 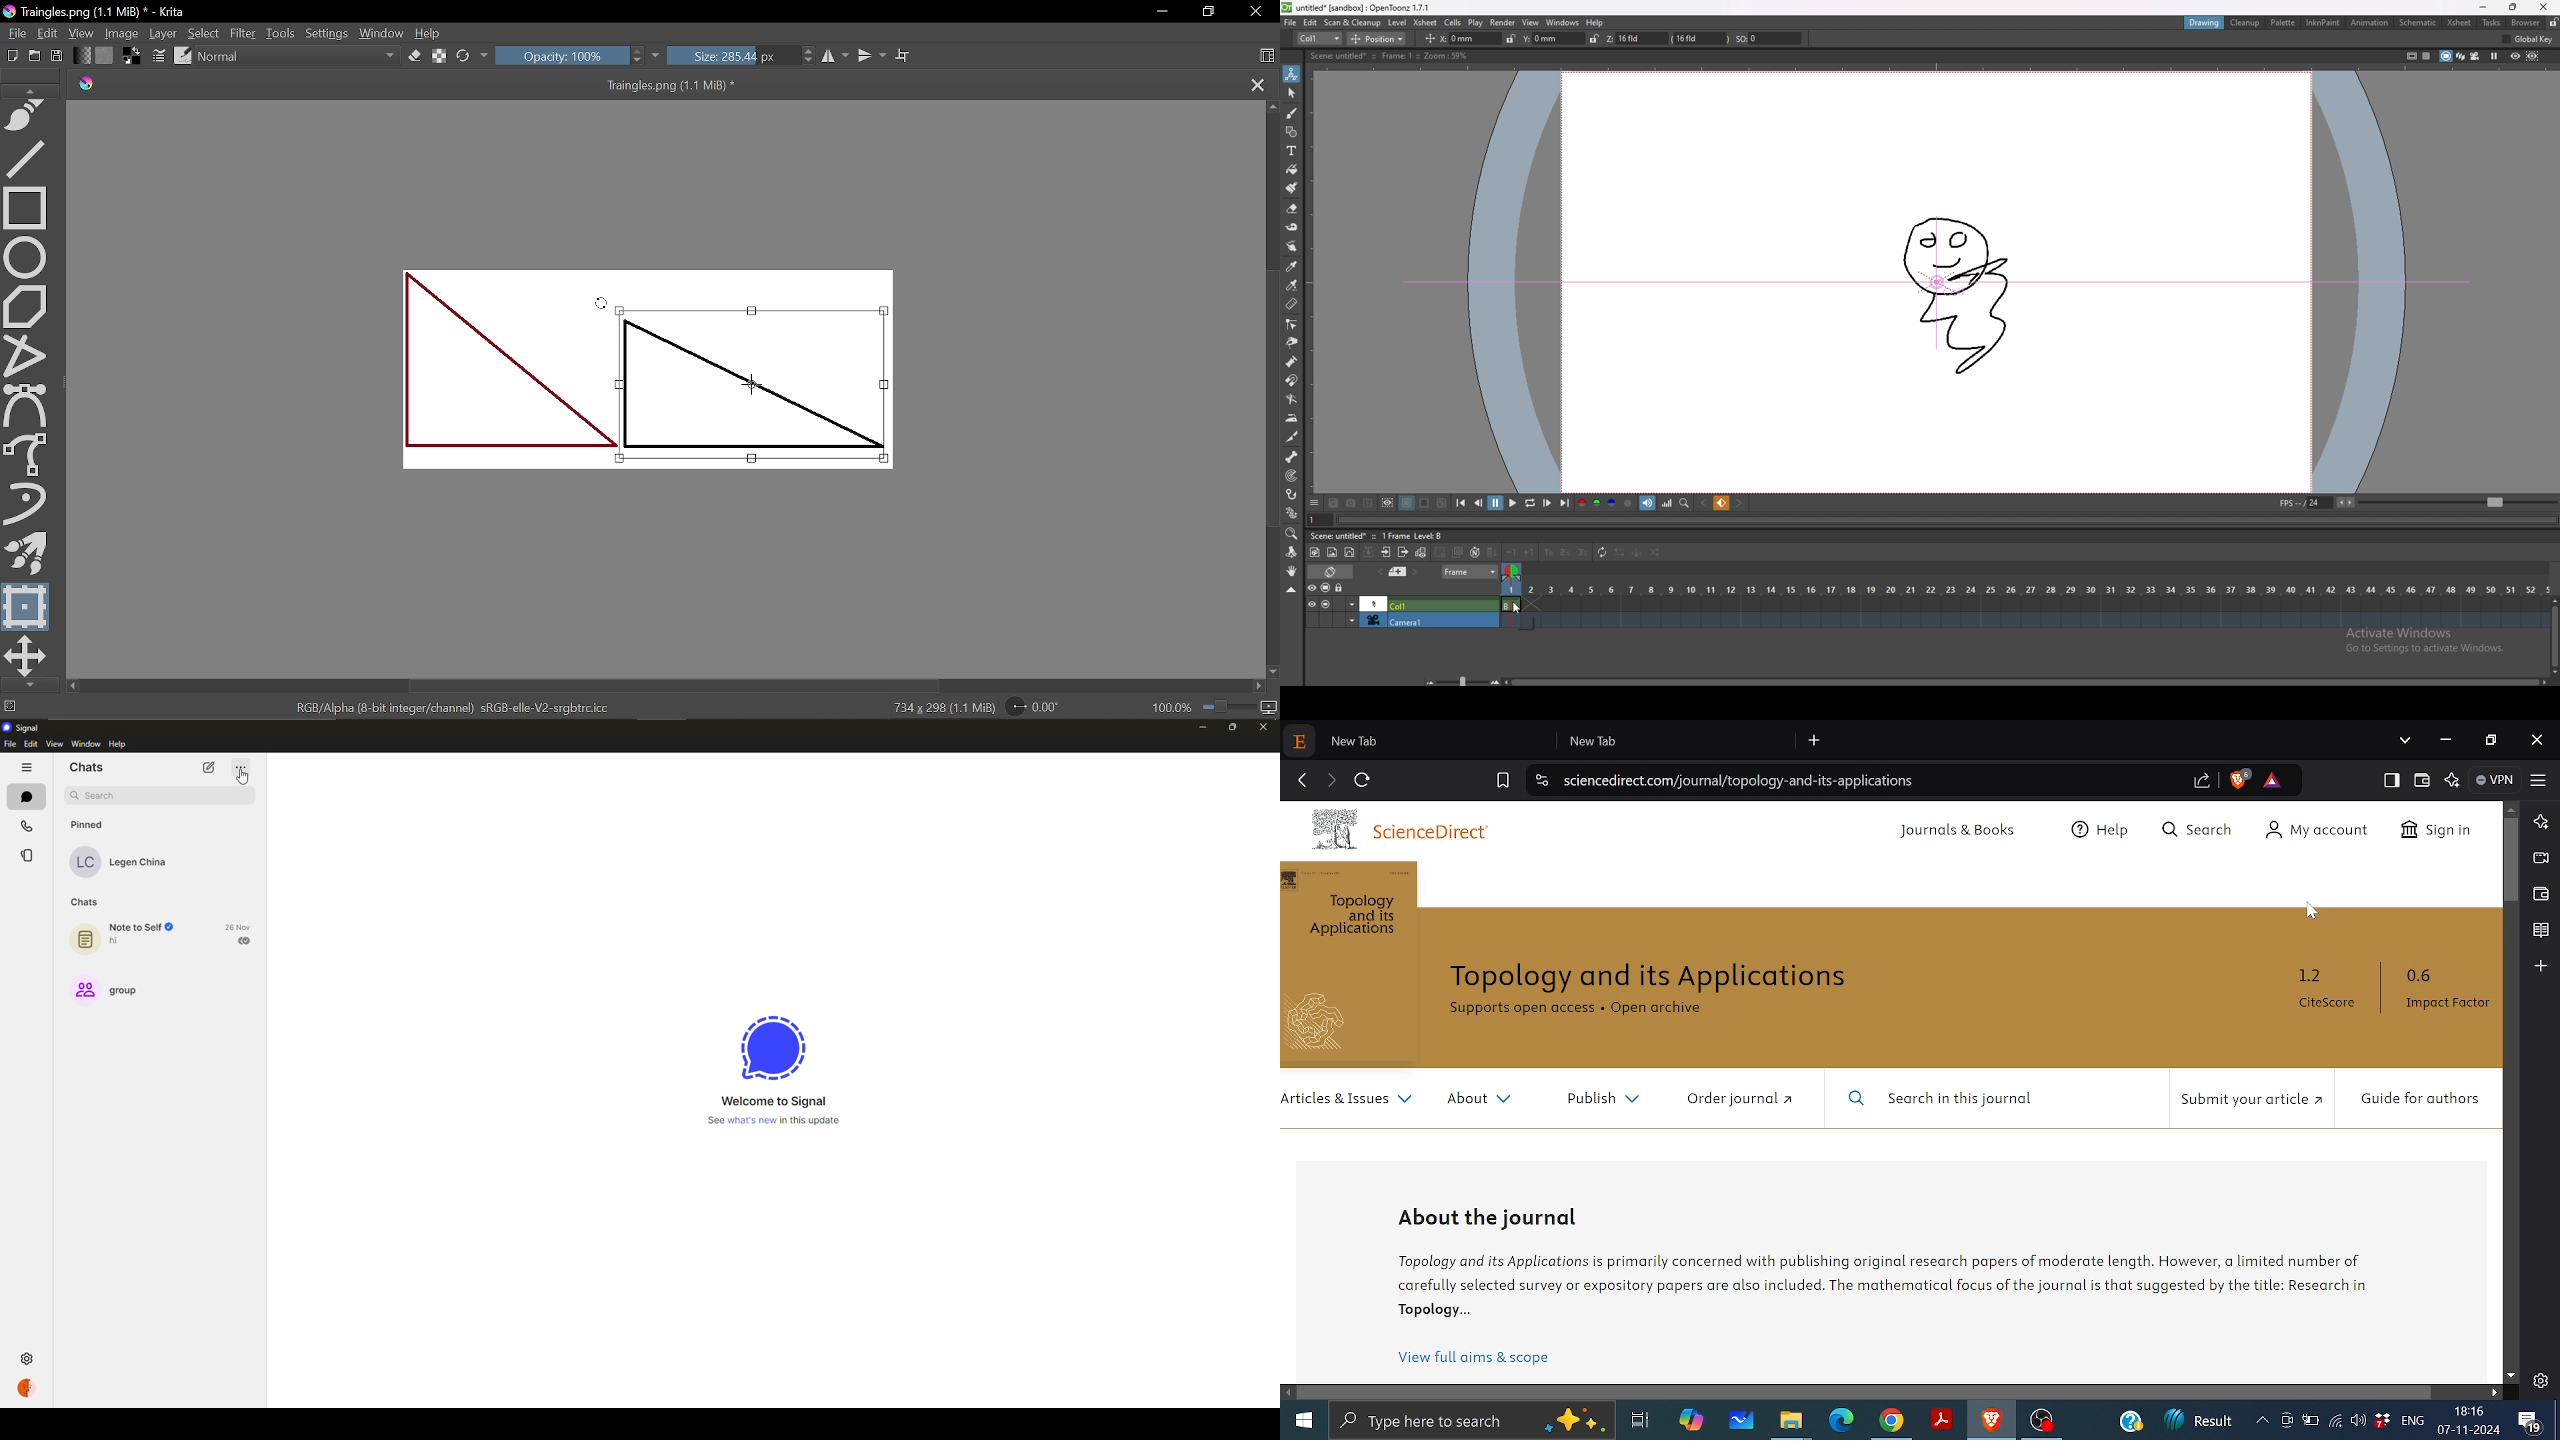 What do you see at coordinates (938, 708) in the screenshot?
I see `734 x 298 (1.1 MiB)` at bounding box center [938, 708].